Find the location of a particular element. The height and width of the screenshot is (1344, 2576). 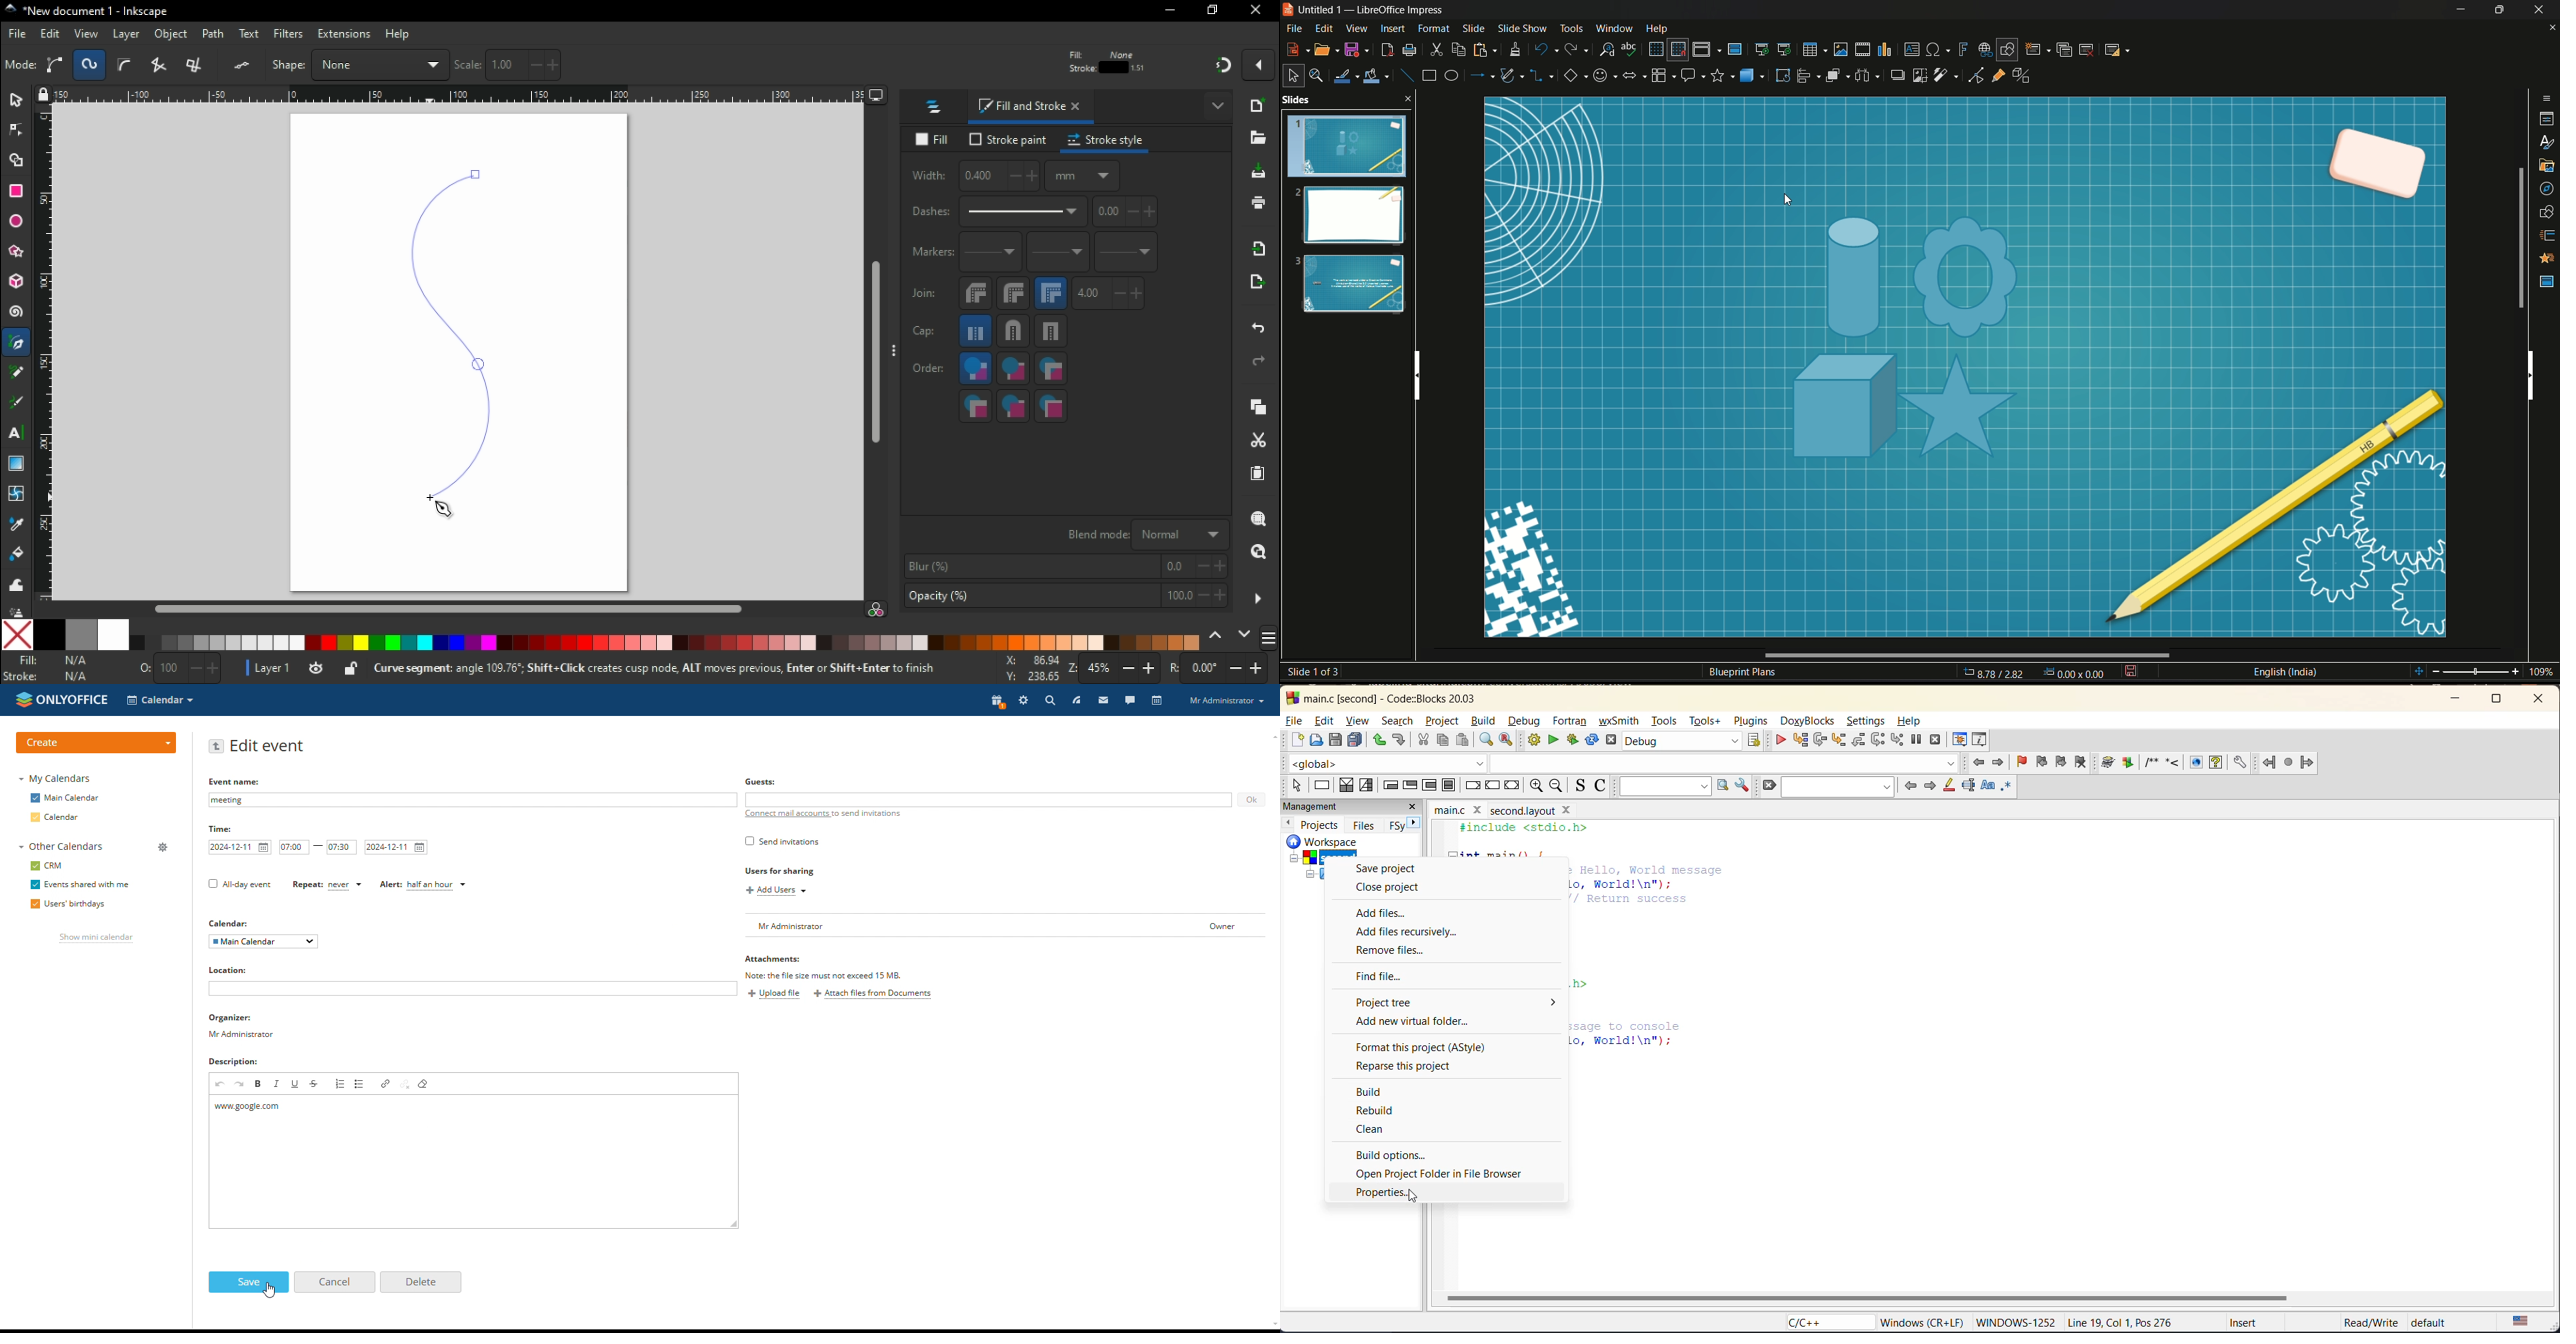

Time: is located at coordinates (221, 829).